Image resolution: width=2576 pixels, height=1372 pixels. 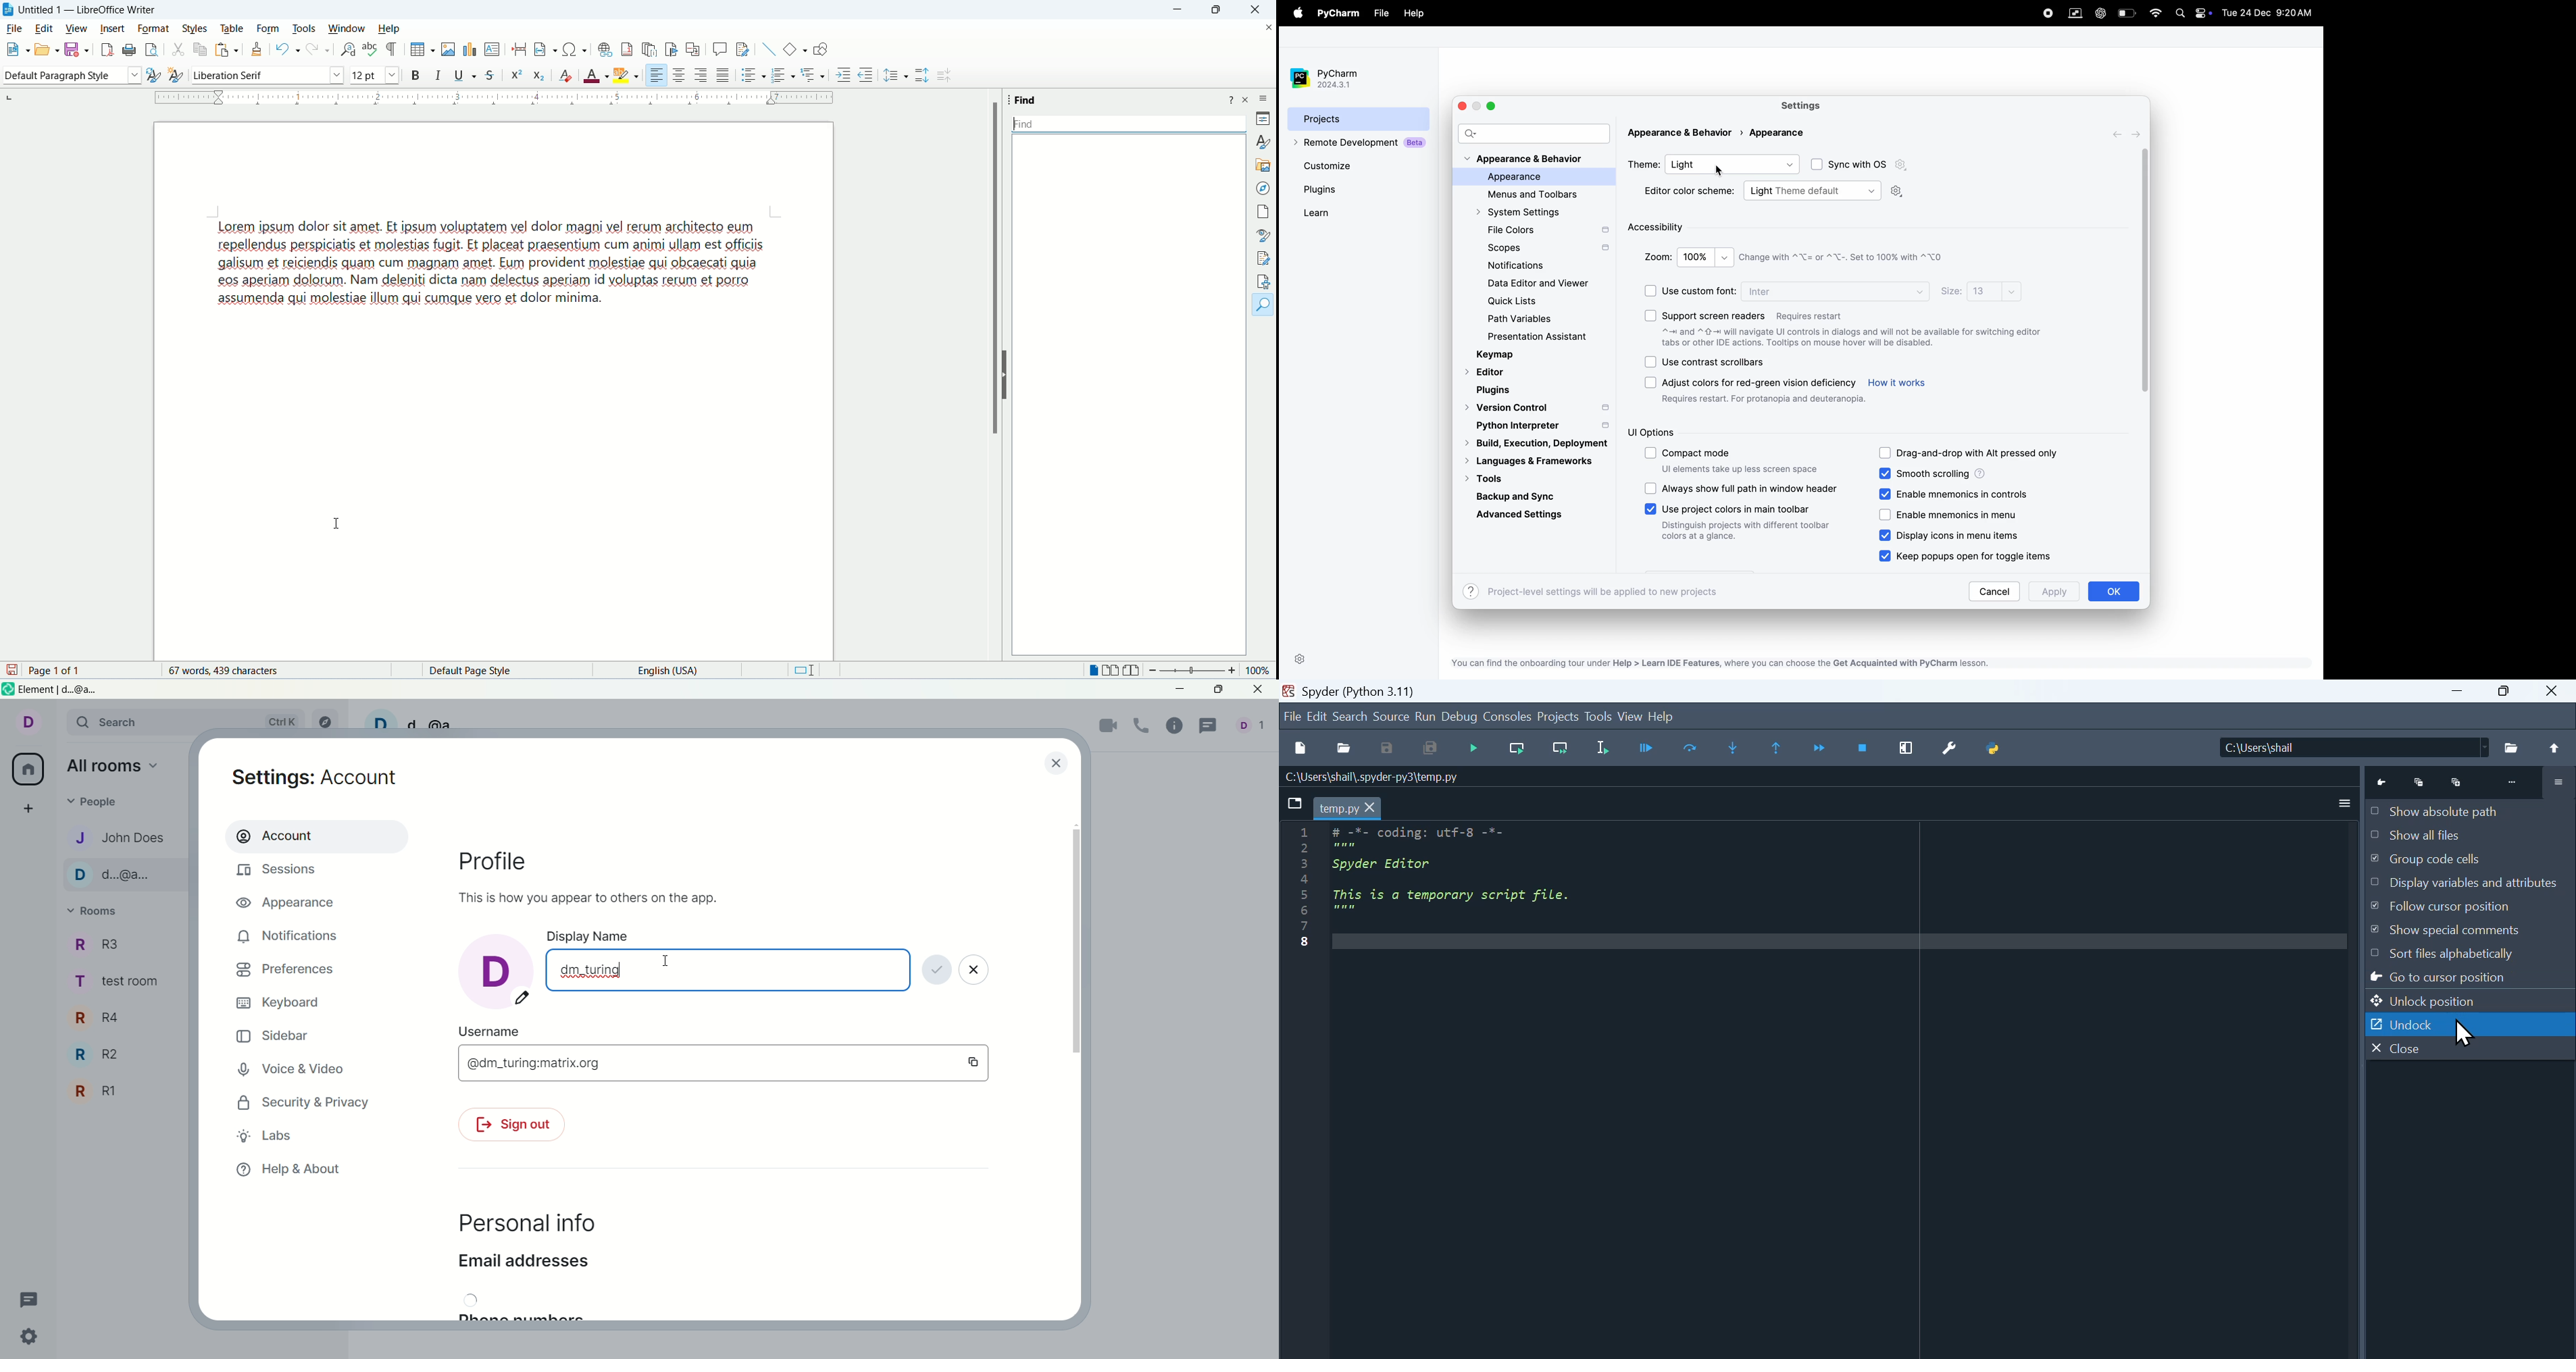 What do you see at coordinates (1473, 748) in the screenshot?
I see `Start debugging` at bounding box center [1473, 748].